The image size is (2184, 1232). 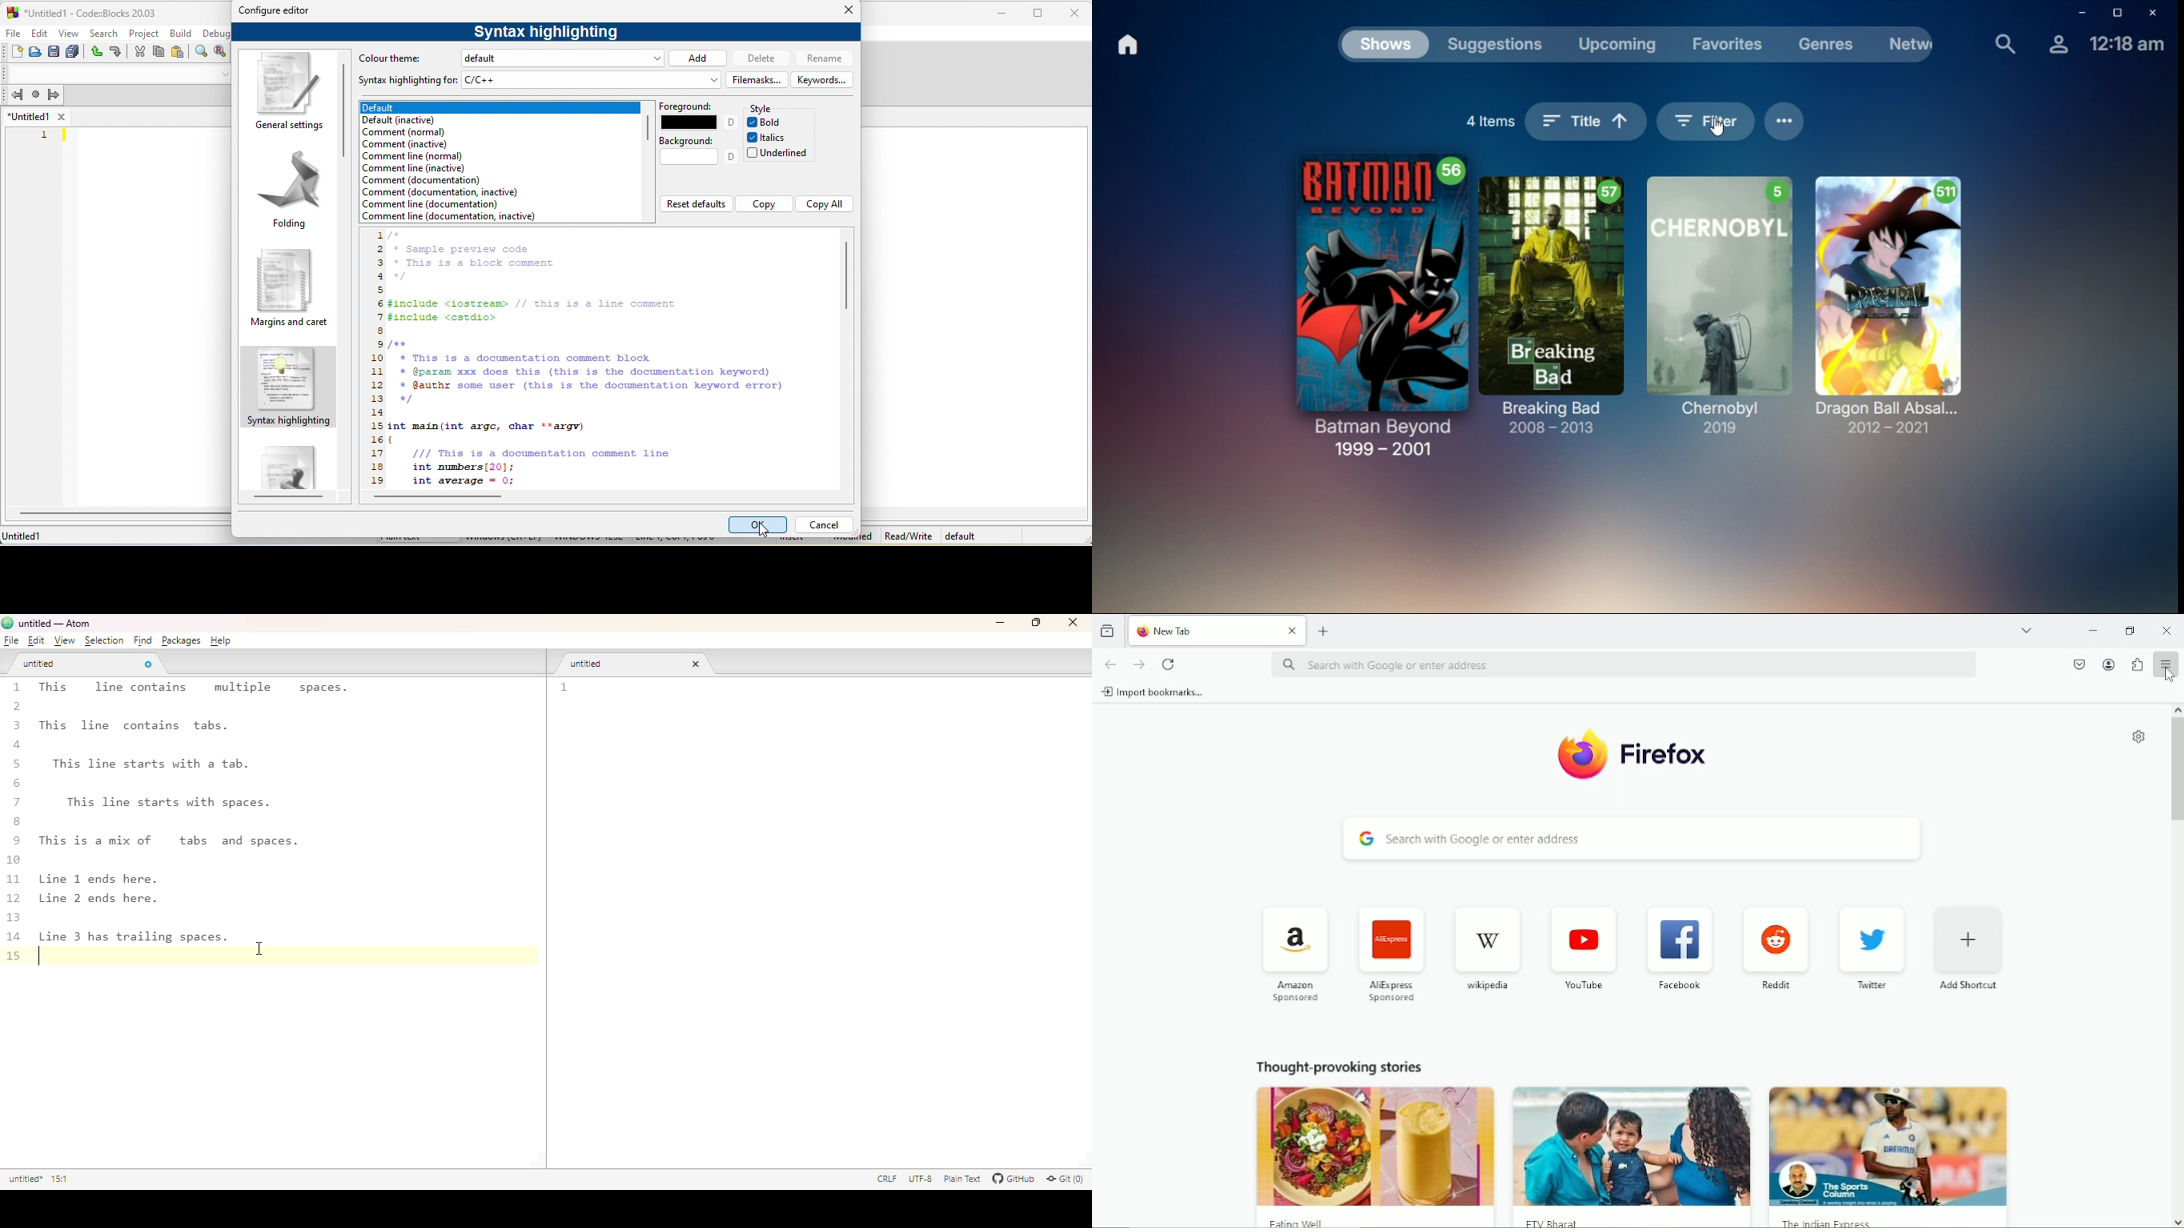 What do you see at coordinates (54, 94) in the screenshot?
I see `jump forward` at bounding box center [54, 94].